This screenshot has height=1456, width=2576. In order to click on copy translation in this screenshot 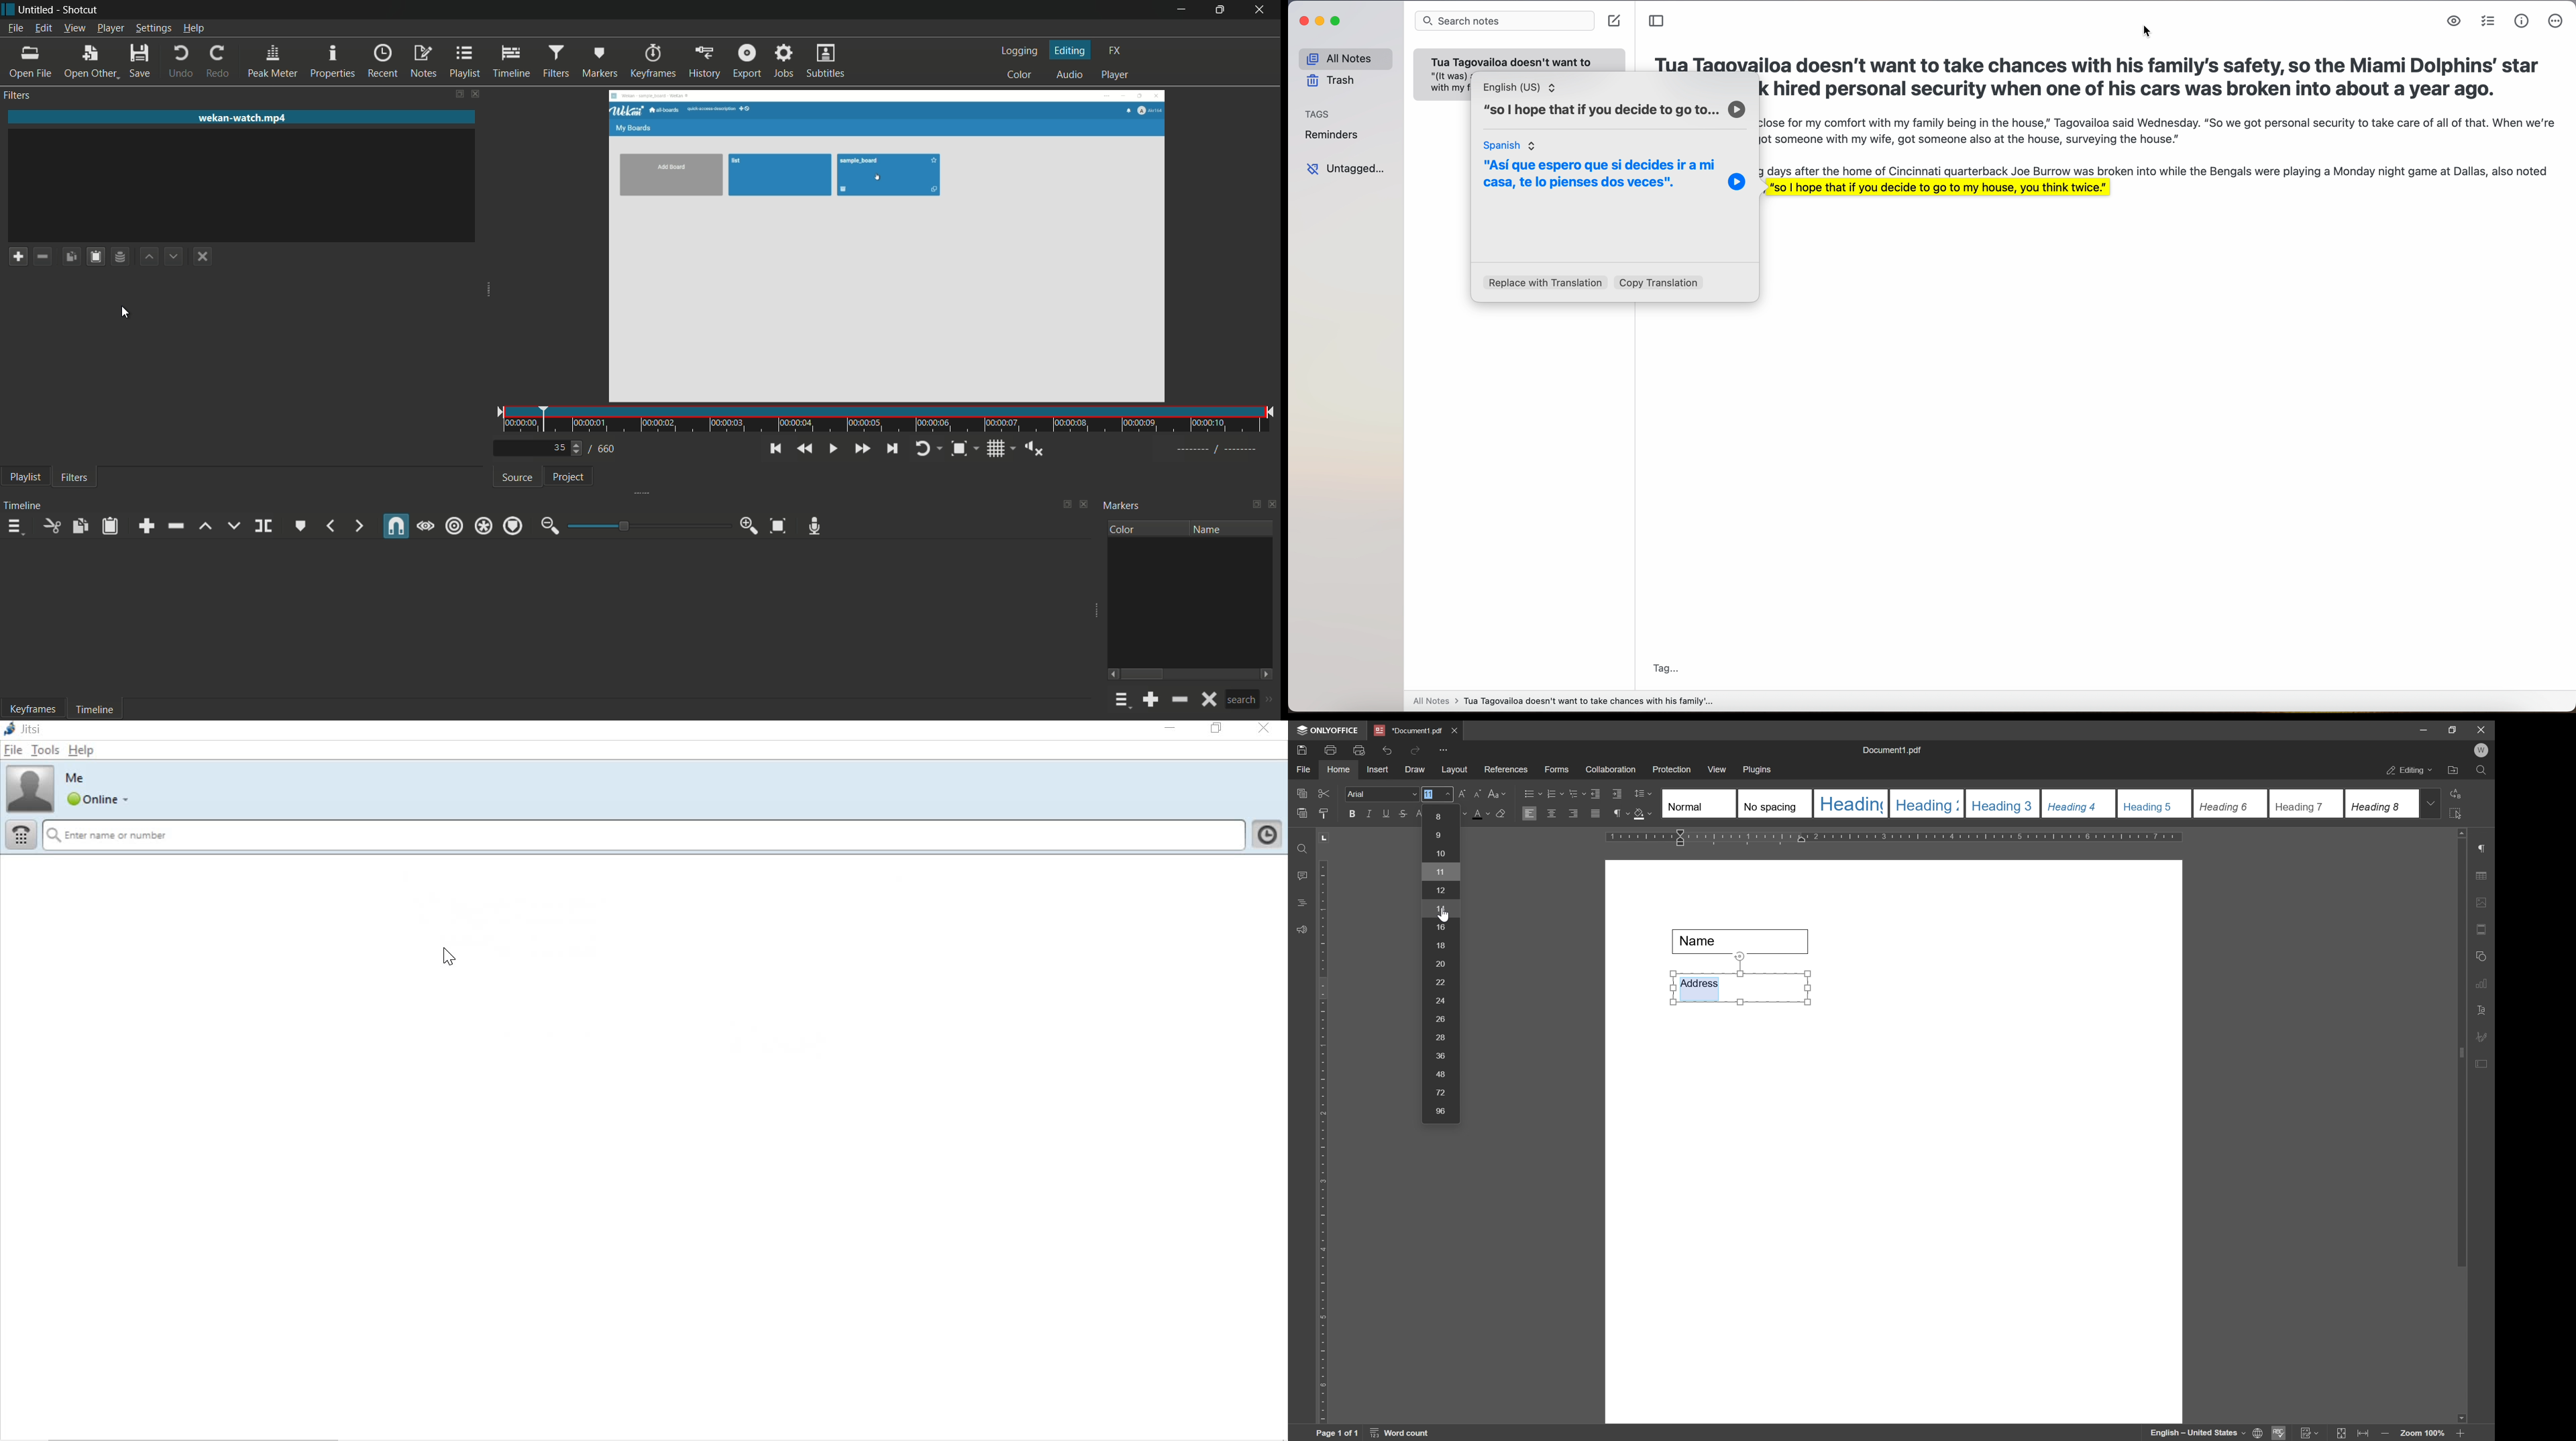, I will do `click(1665, 285)`.